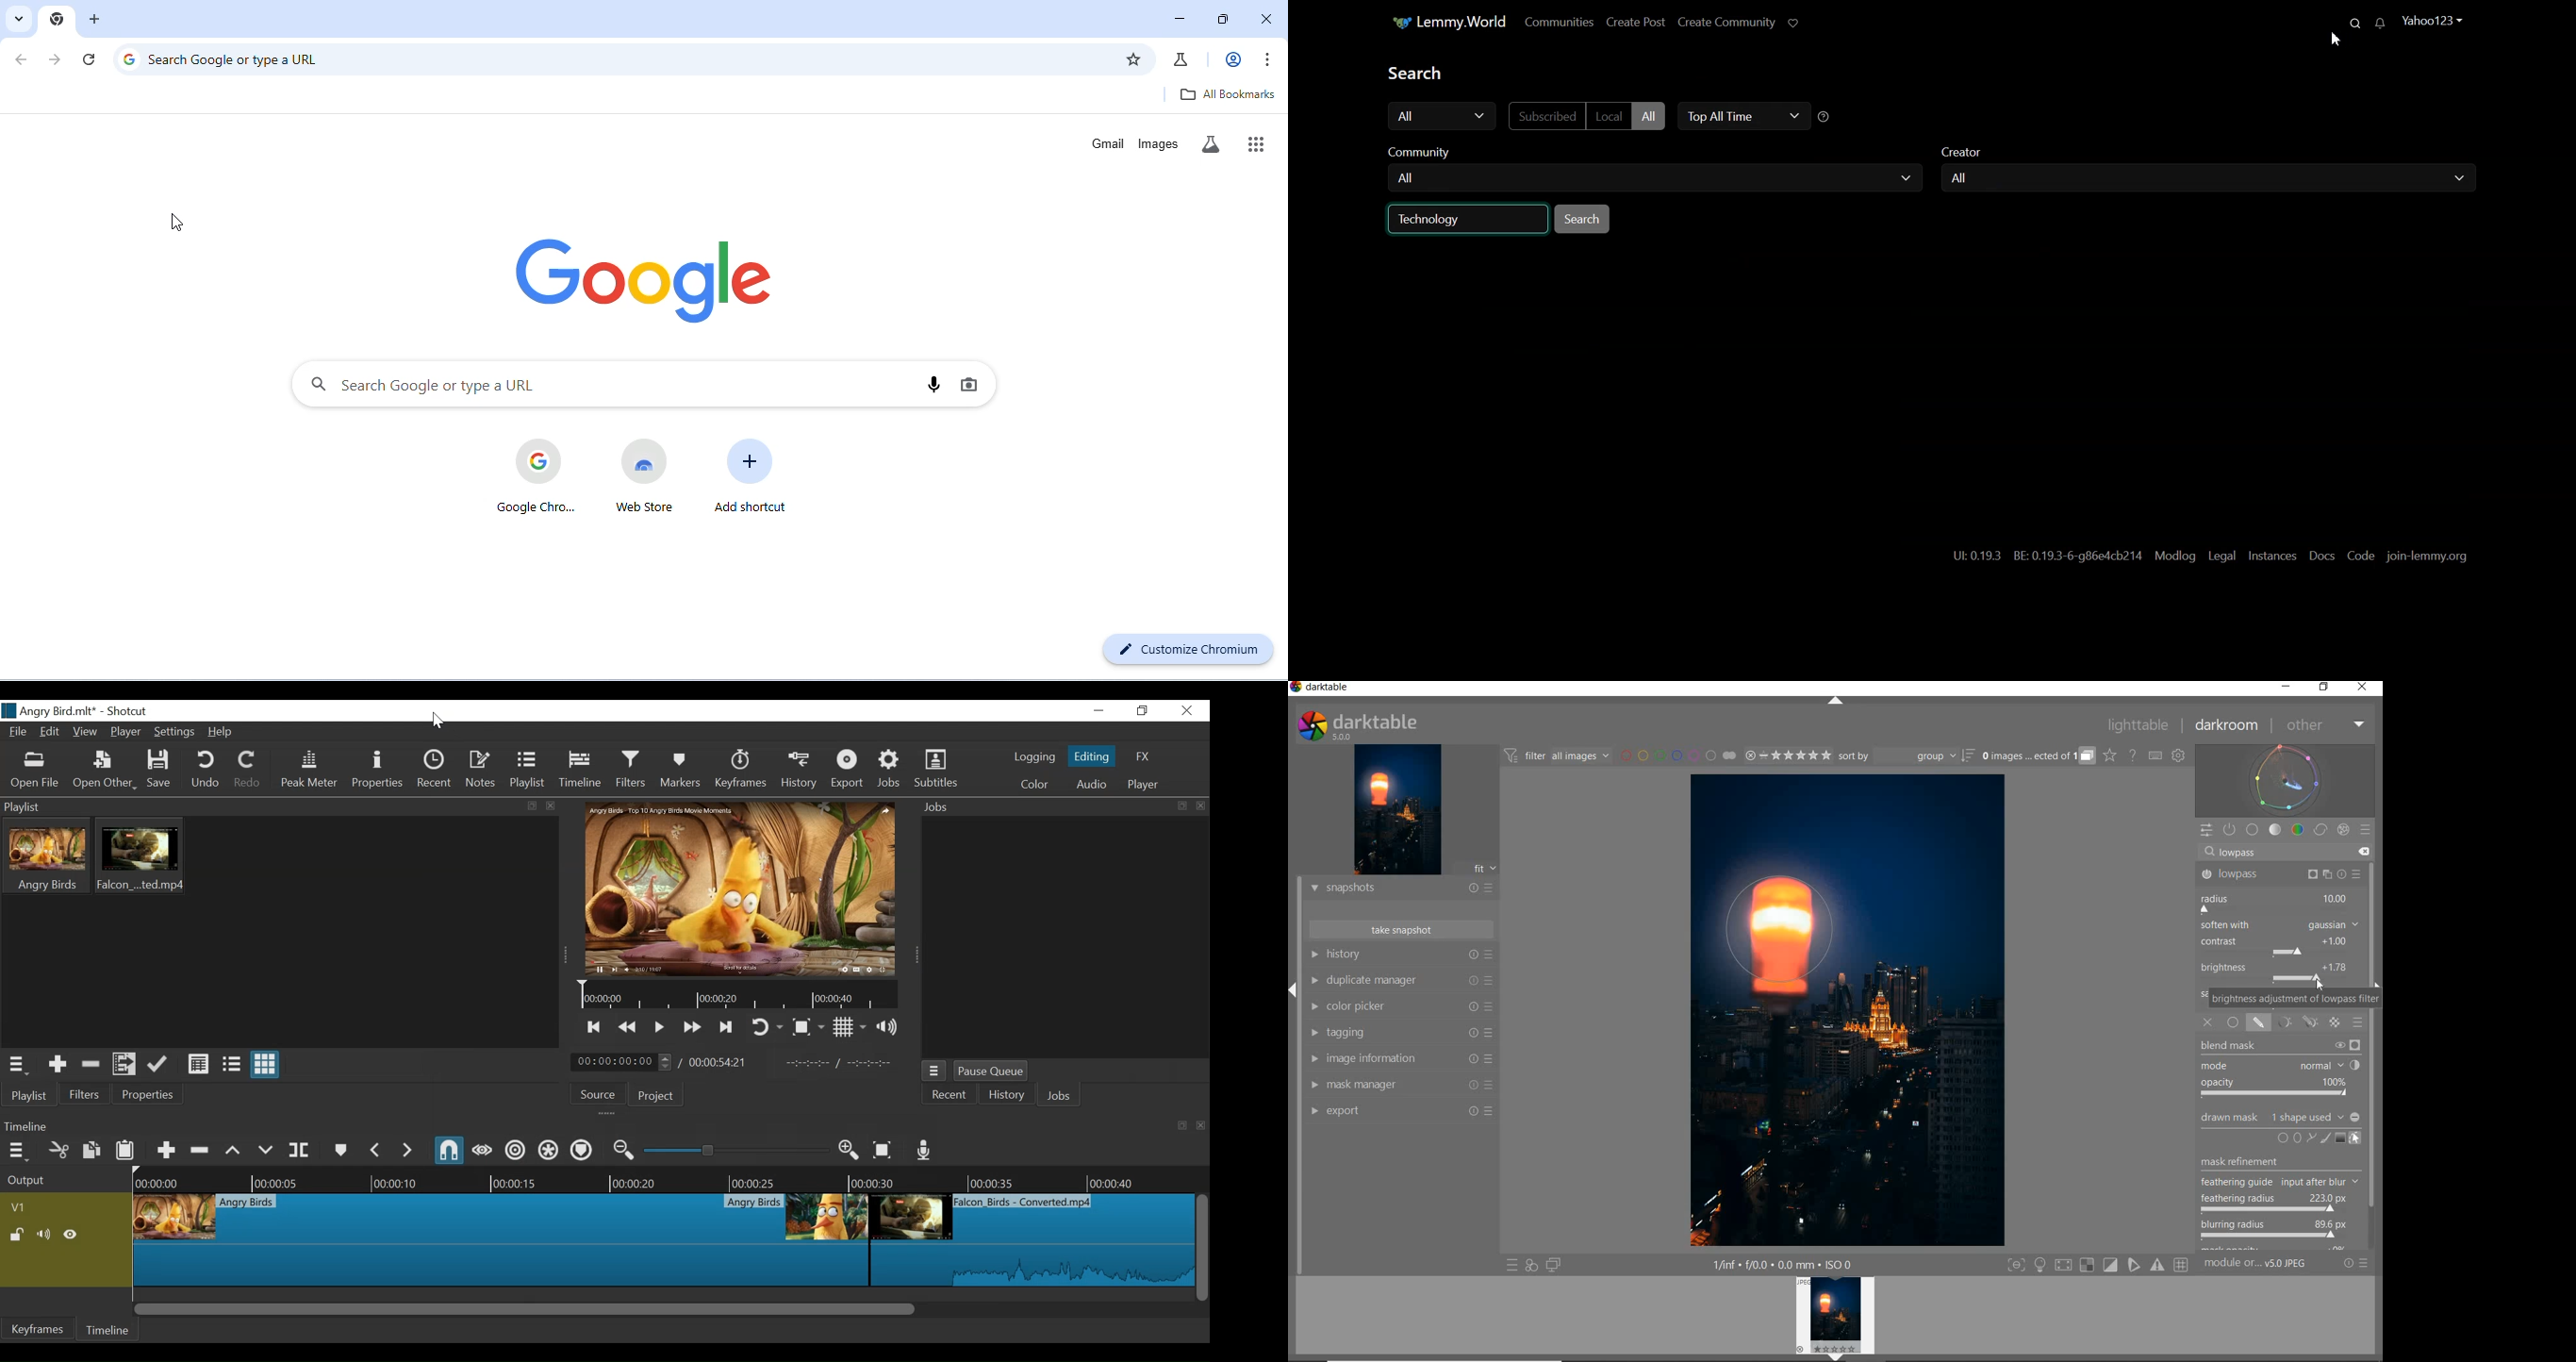  What do you see at coordinates (719, 1061) in the screenshot?
I see `Total Duration` at bounding box center [719, 1061].